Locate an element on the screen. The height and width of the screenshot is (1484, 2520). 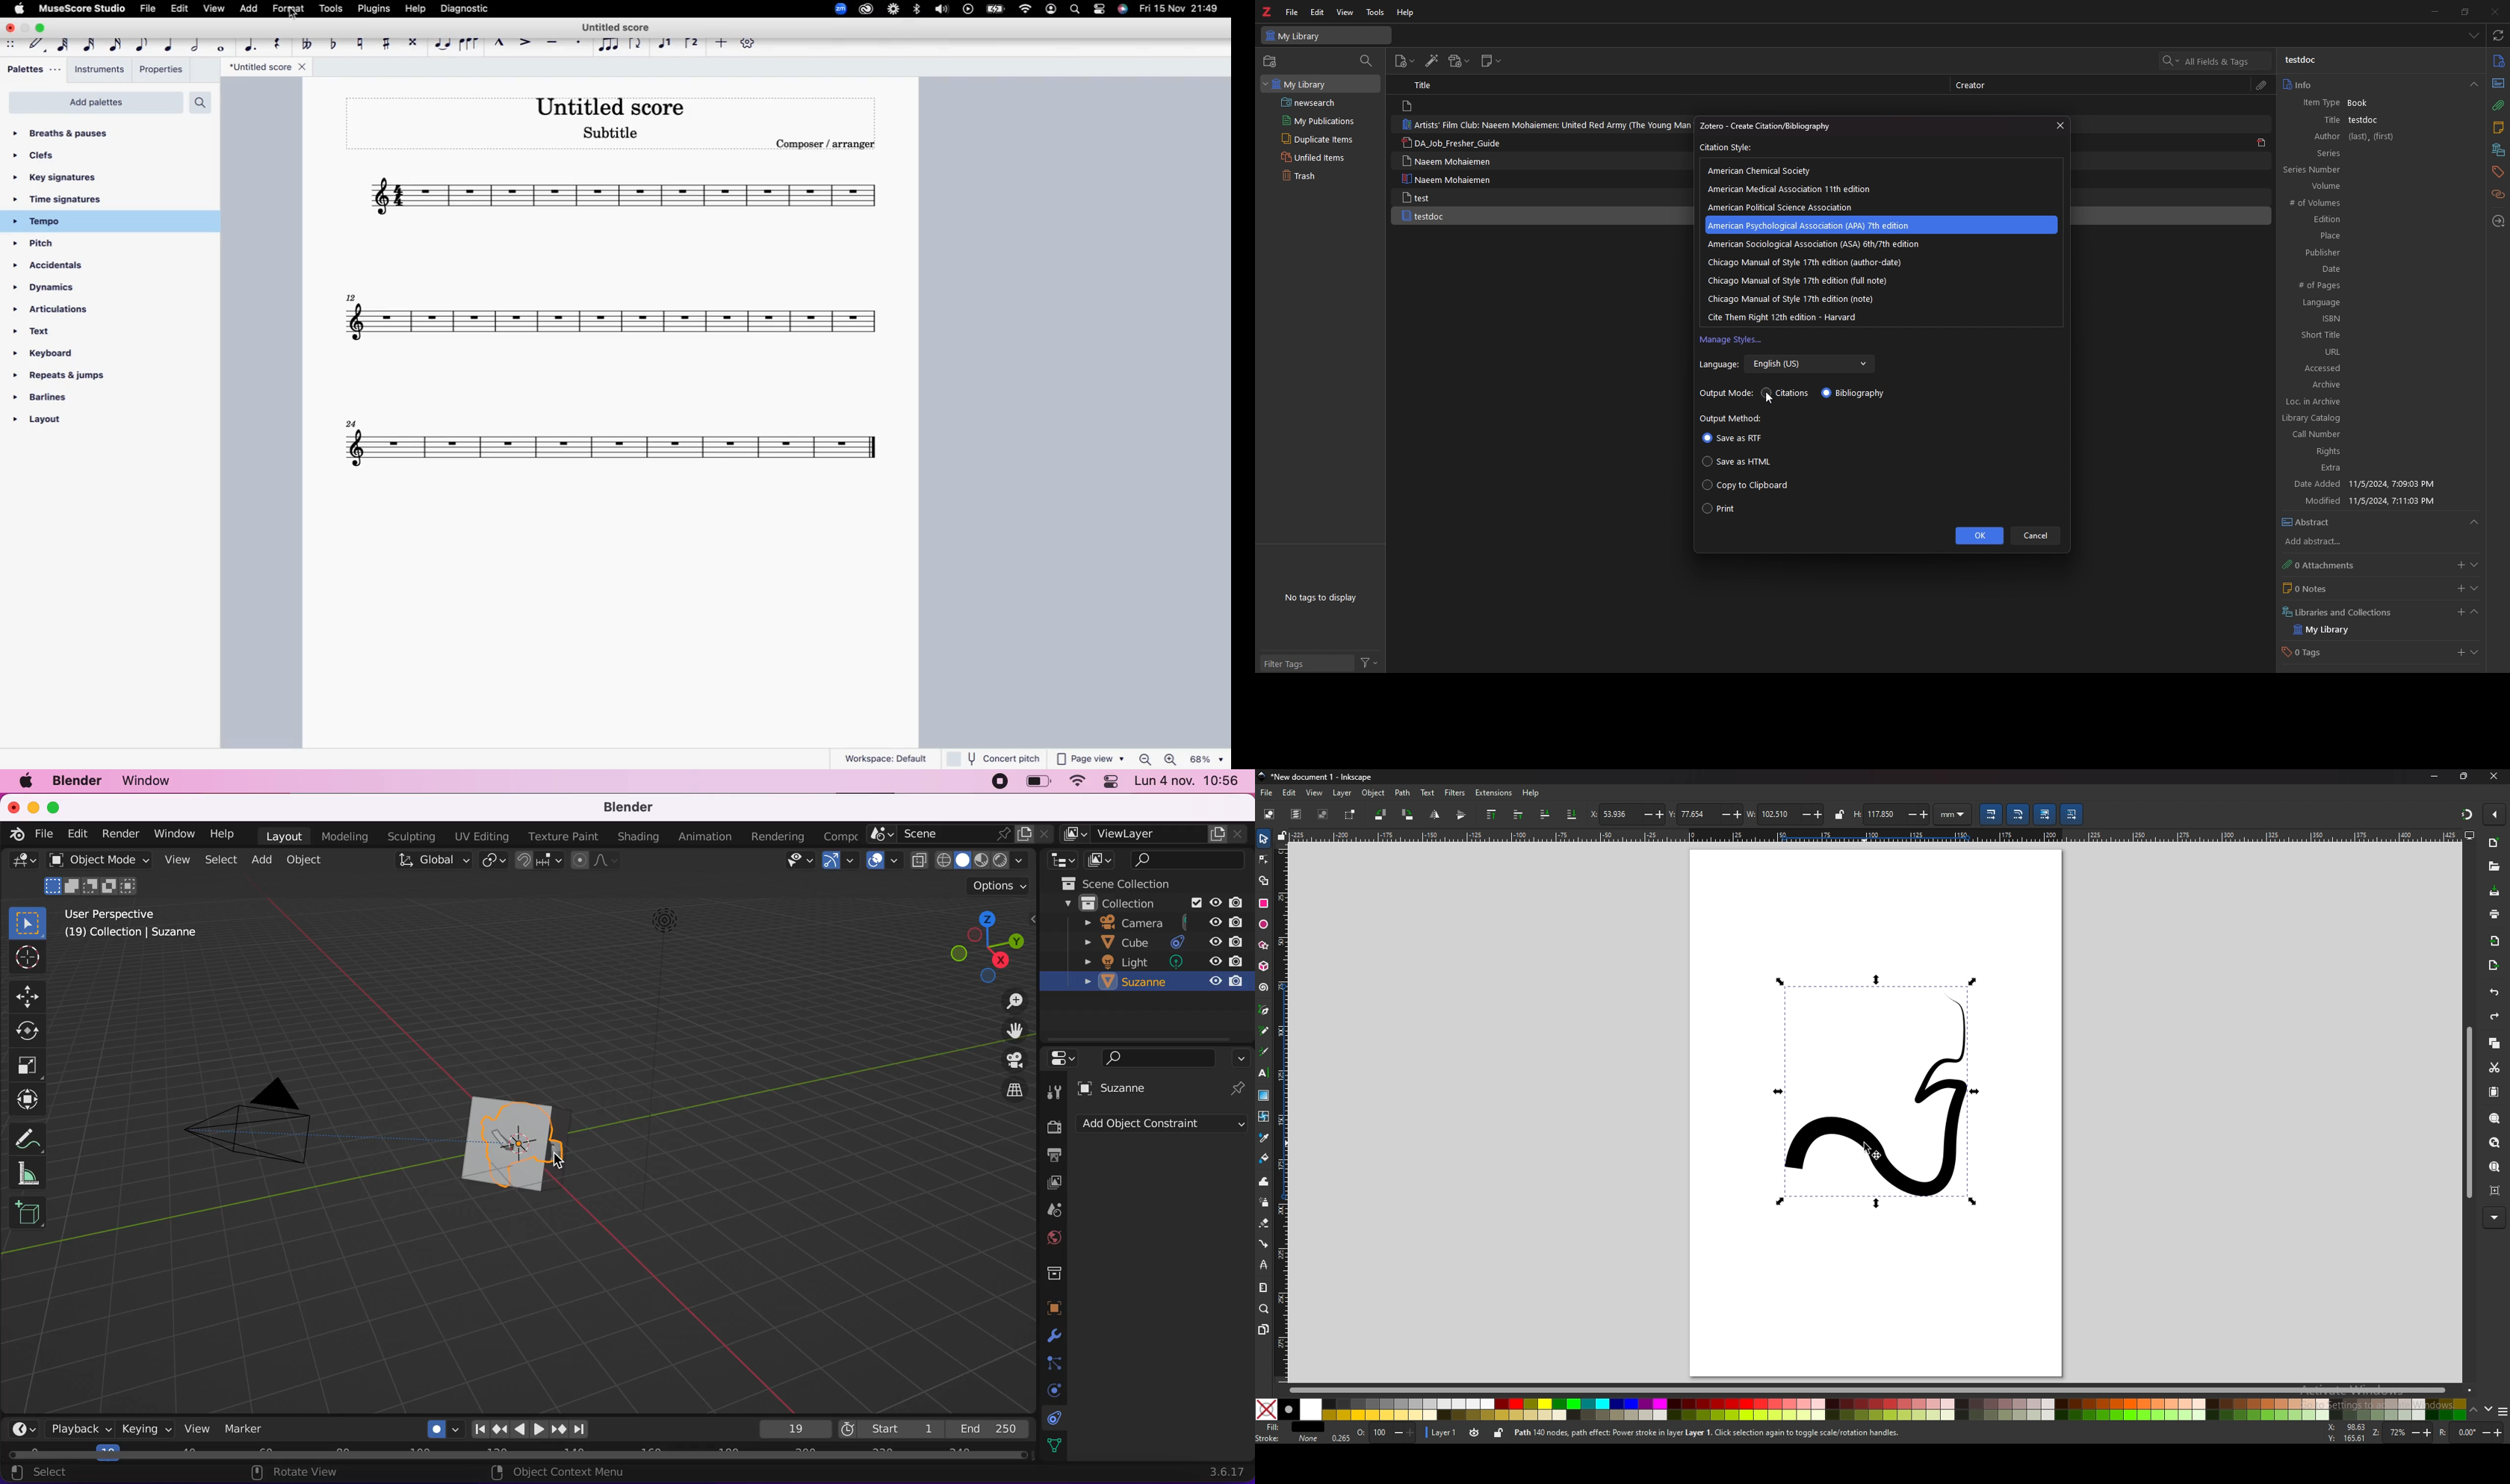
wifi is located at coordinates (1078, 782).